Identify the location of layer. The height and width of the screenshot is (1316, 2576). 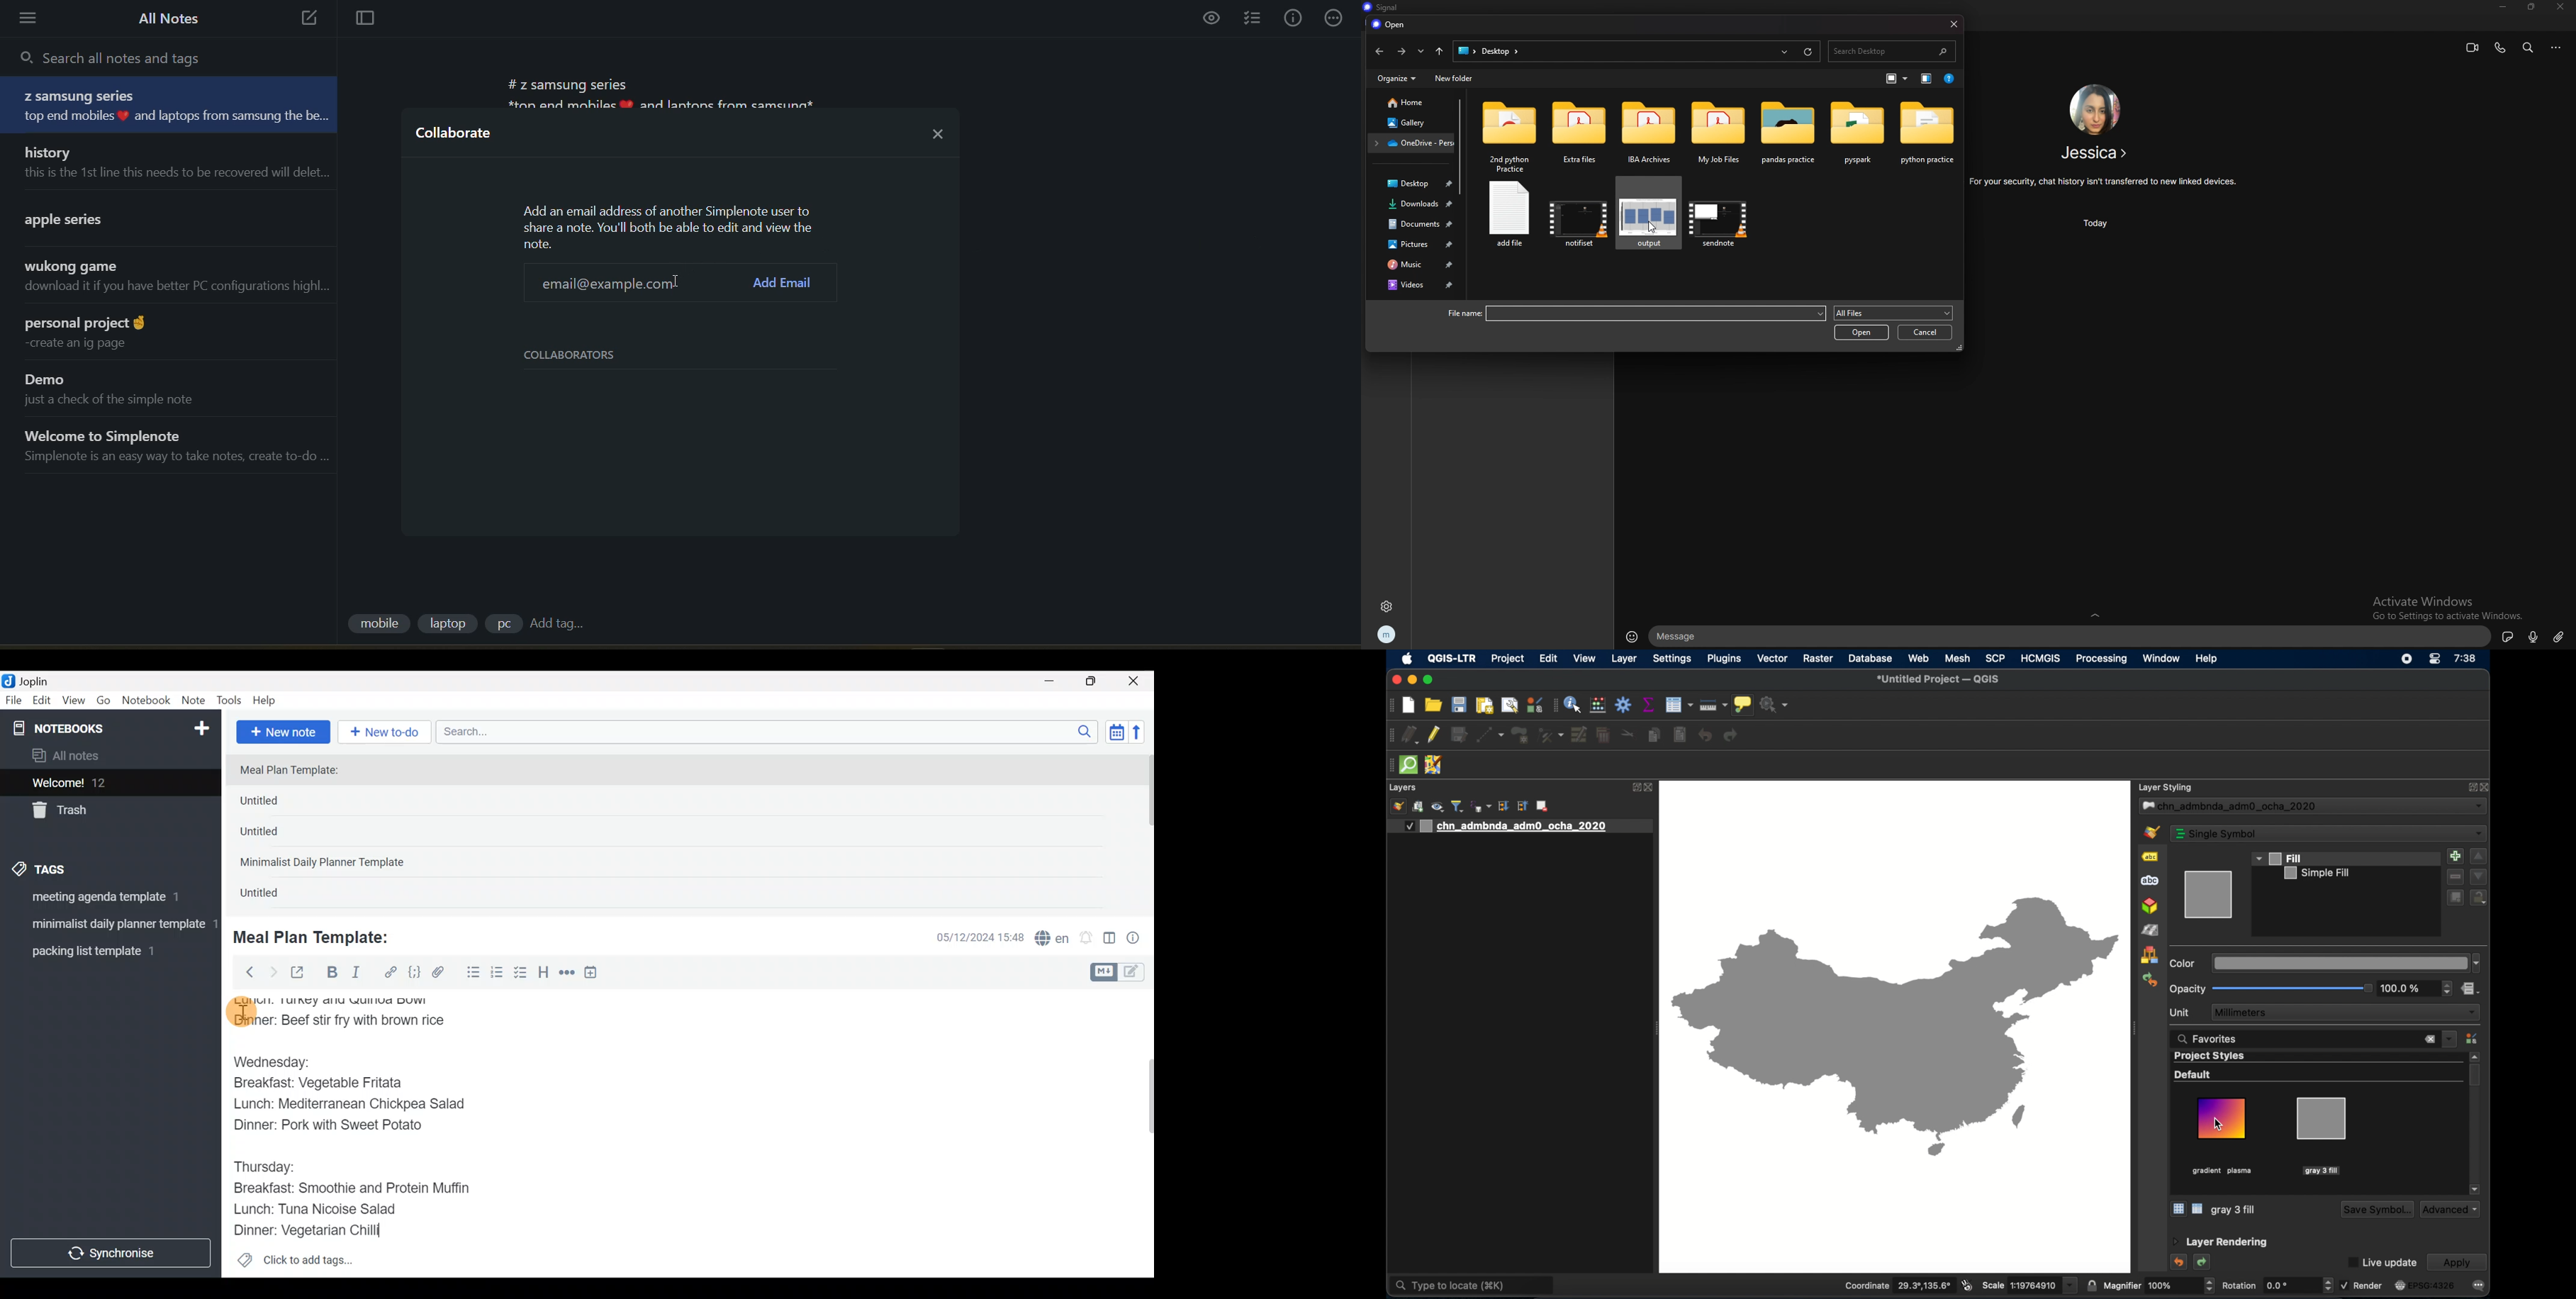
(1624, 659).